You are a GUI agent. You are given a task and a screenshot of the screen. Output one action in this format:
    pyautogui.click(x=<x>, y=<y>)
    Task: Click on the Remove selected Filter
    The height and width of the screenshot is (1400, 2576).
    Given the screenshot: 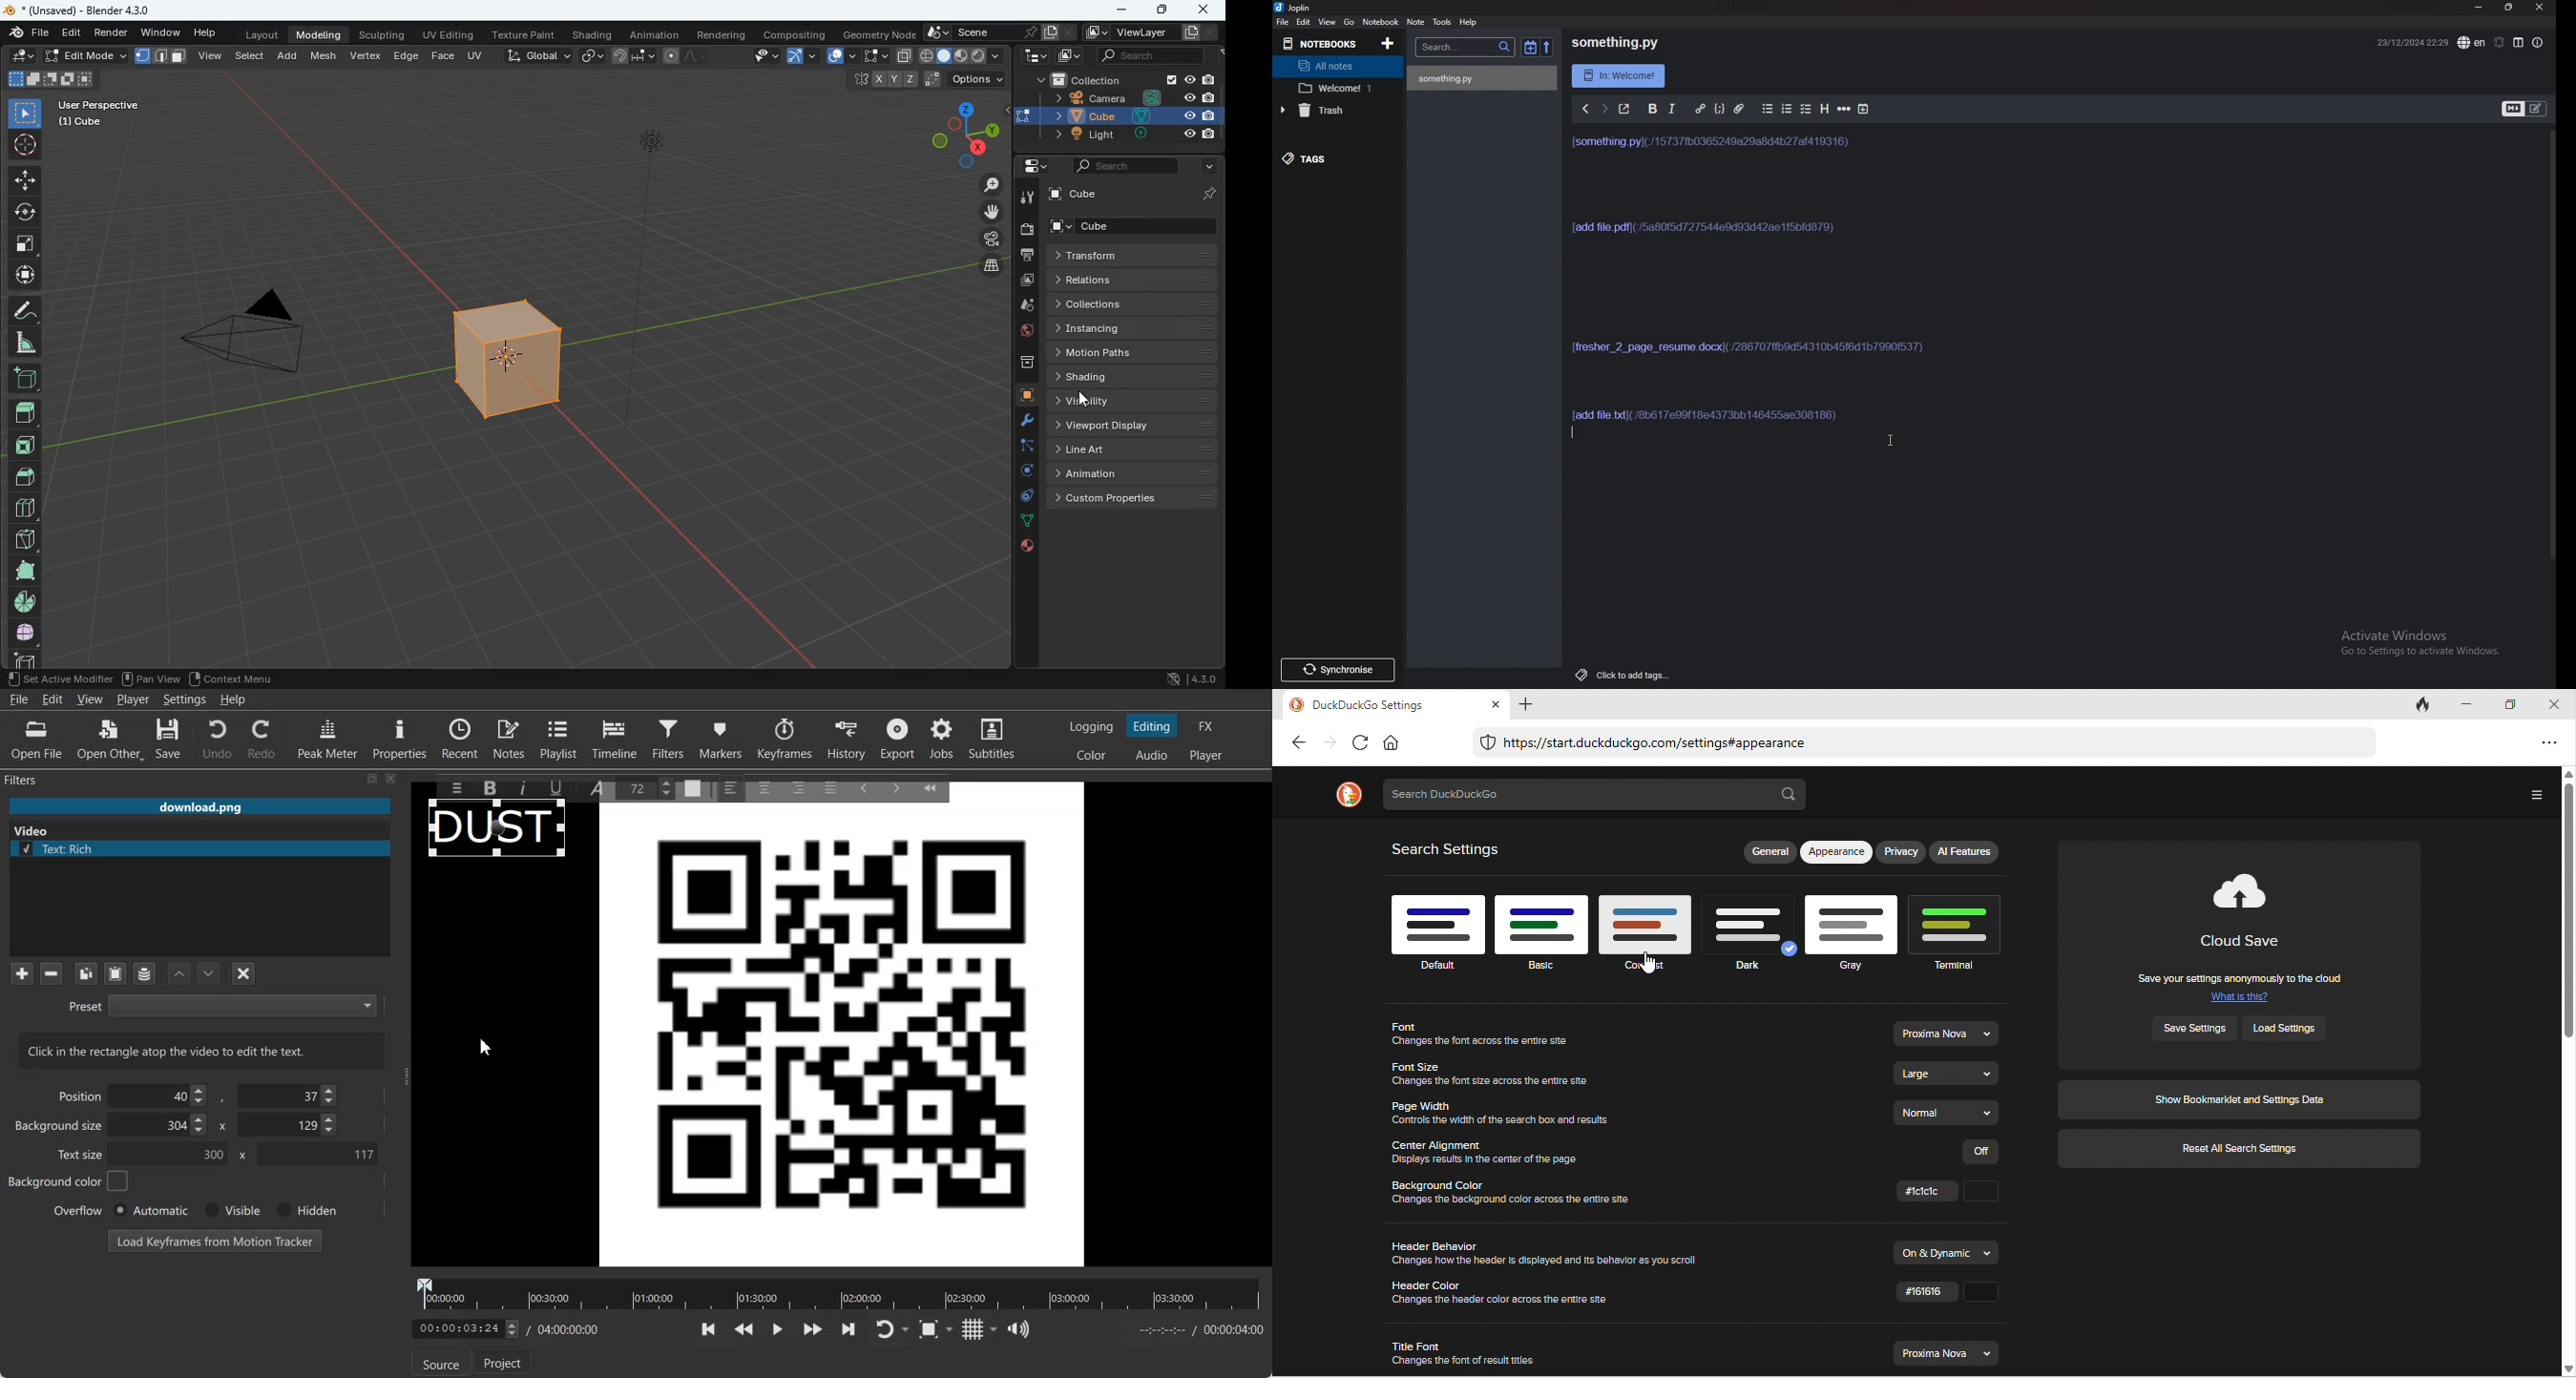 What is the action you would take?
    pyautogui.click(x=50, y=973)
    